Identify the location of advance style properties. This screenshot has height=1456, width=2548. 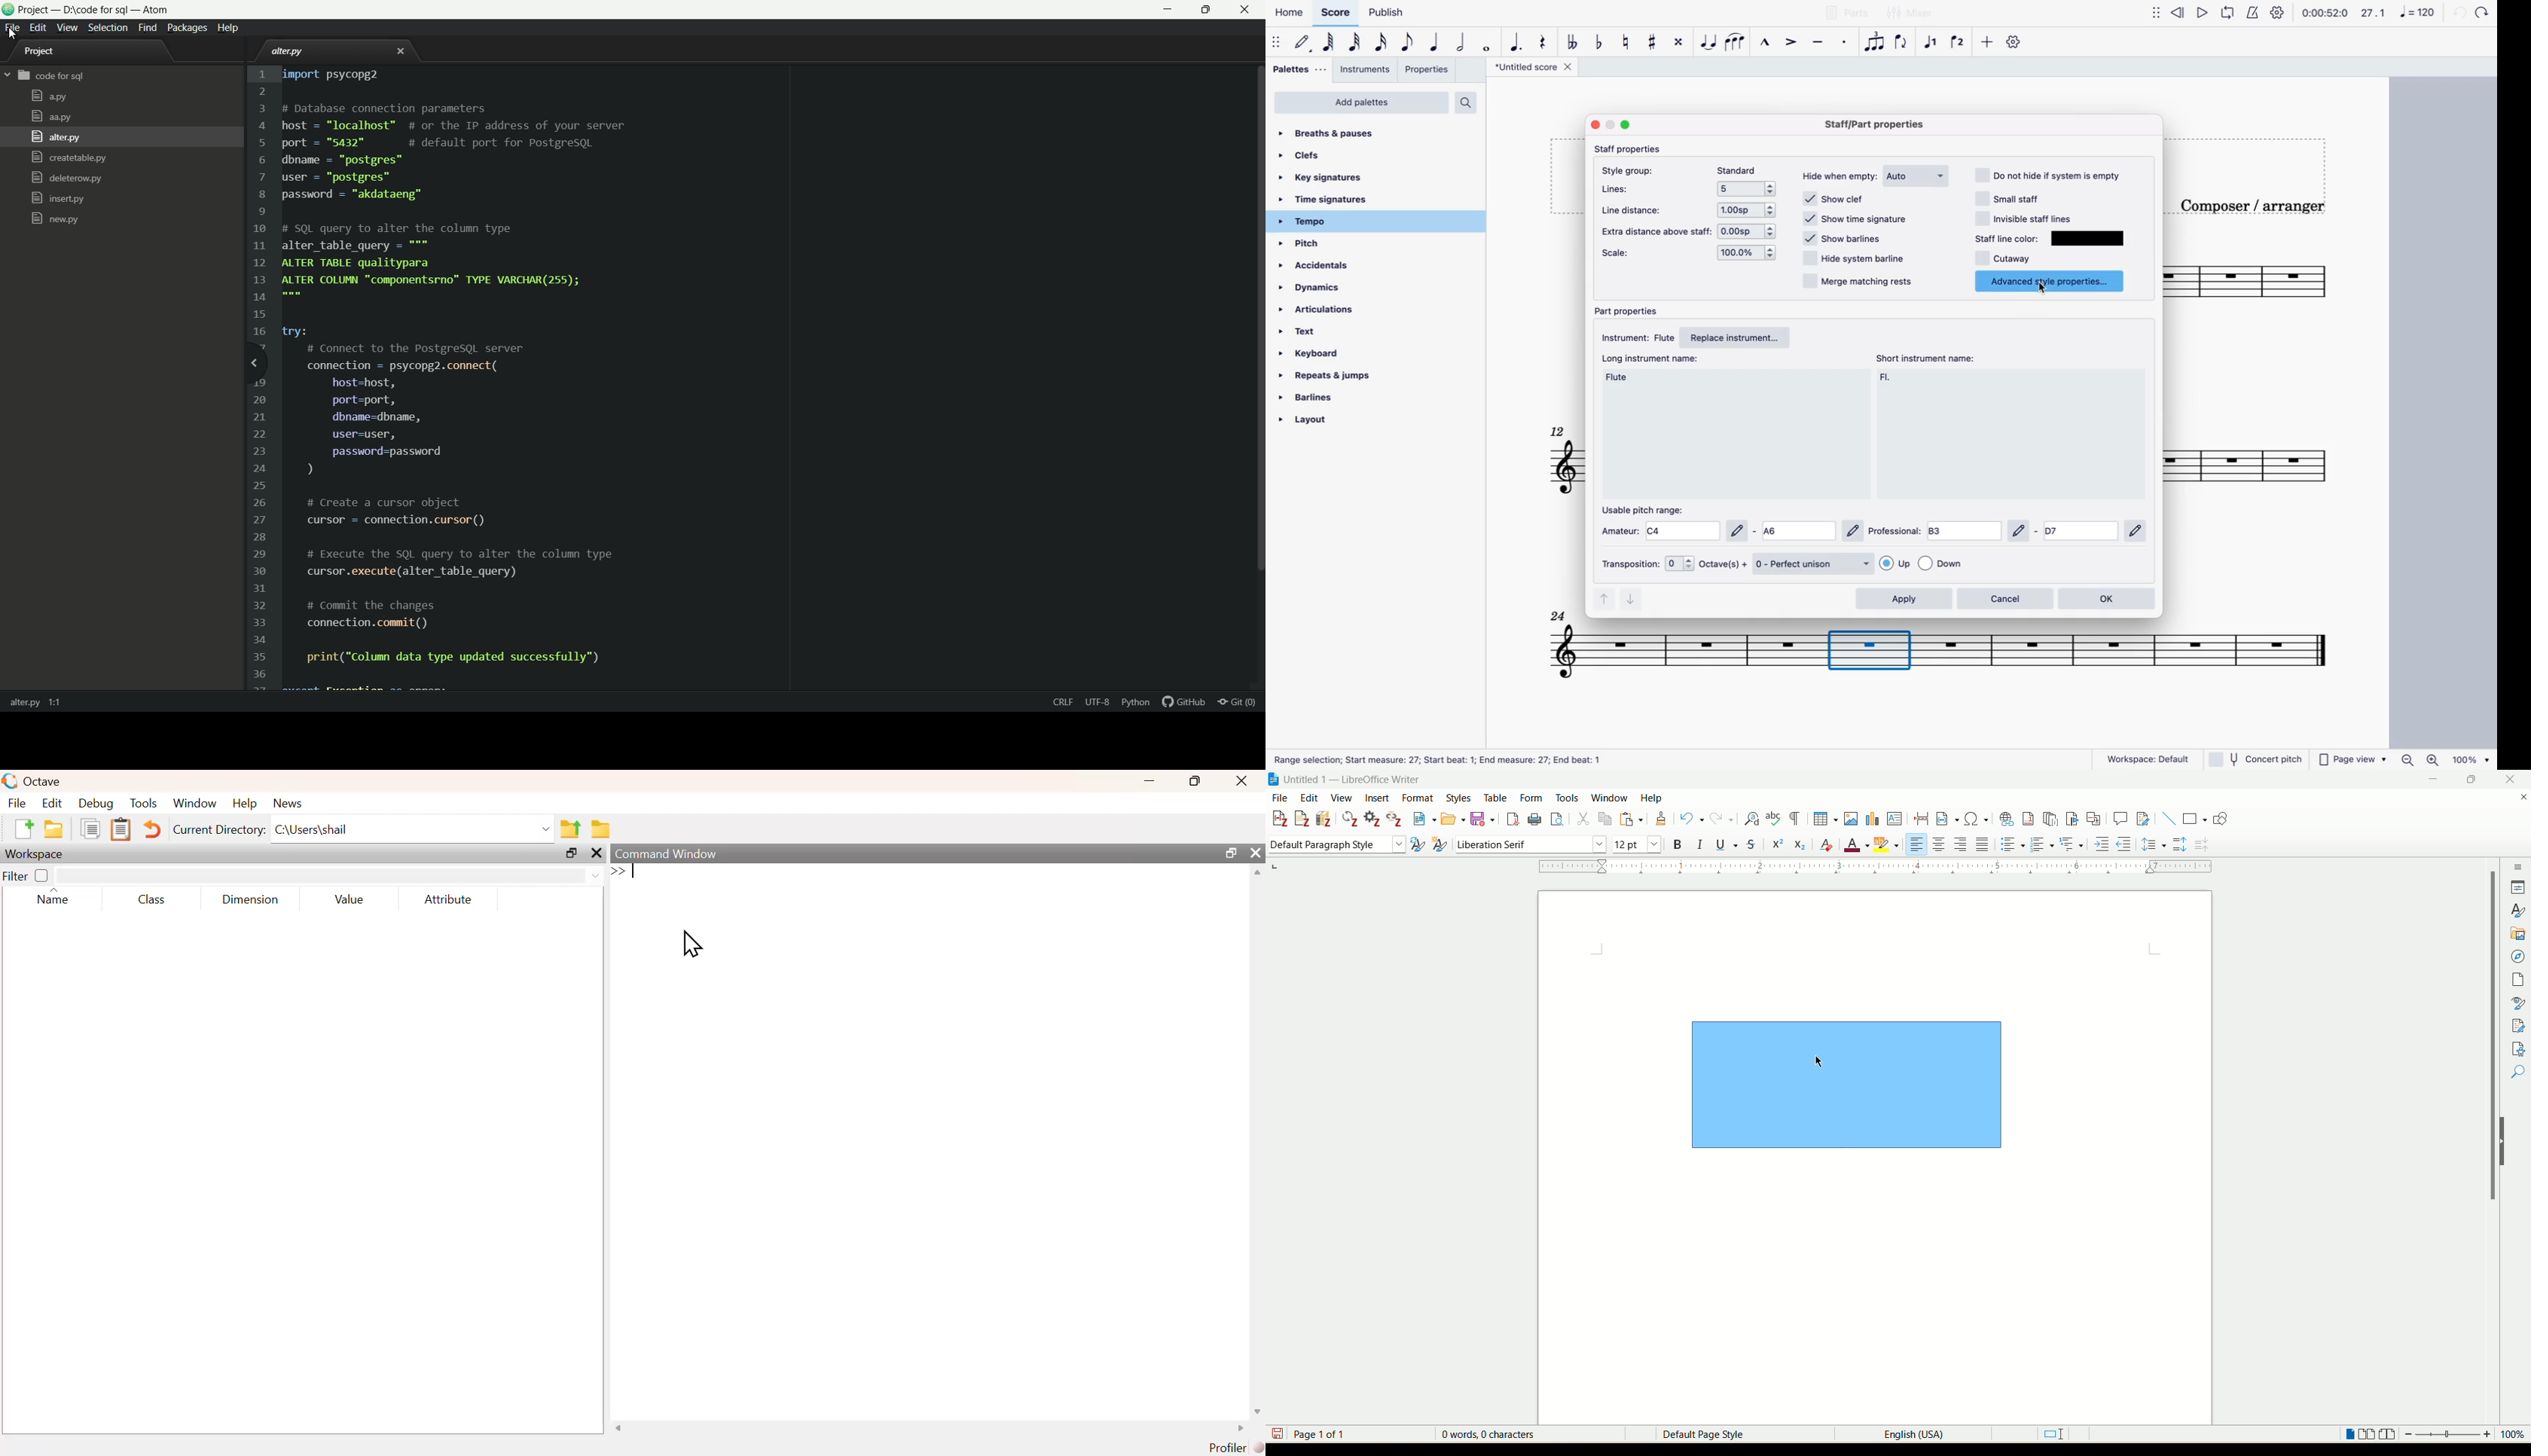
(2054, 280).